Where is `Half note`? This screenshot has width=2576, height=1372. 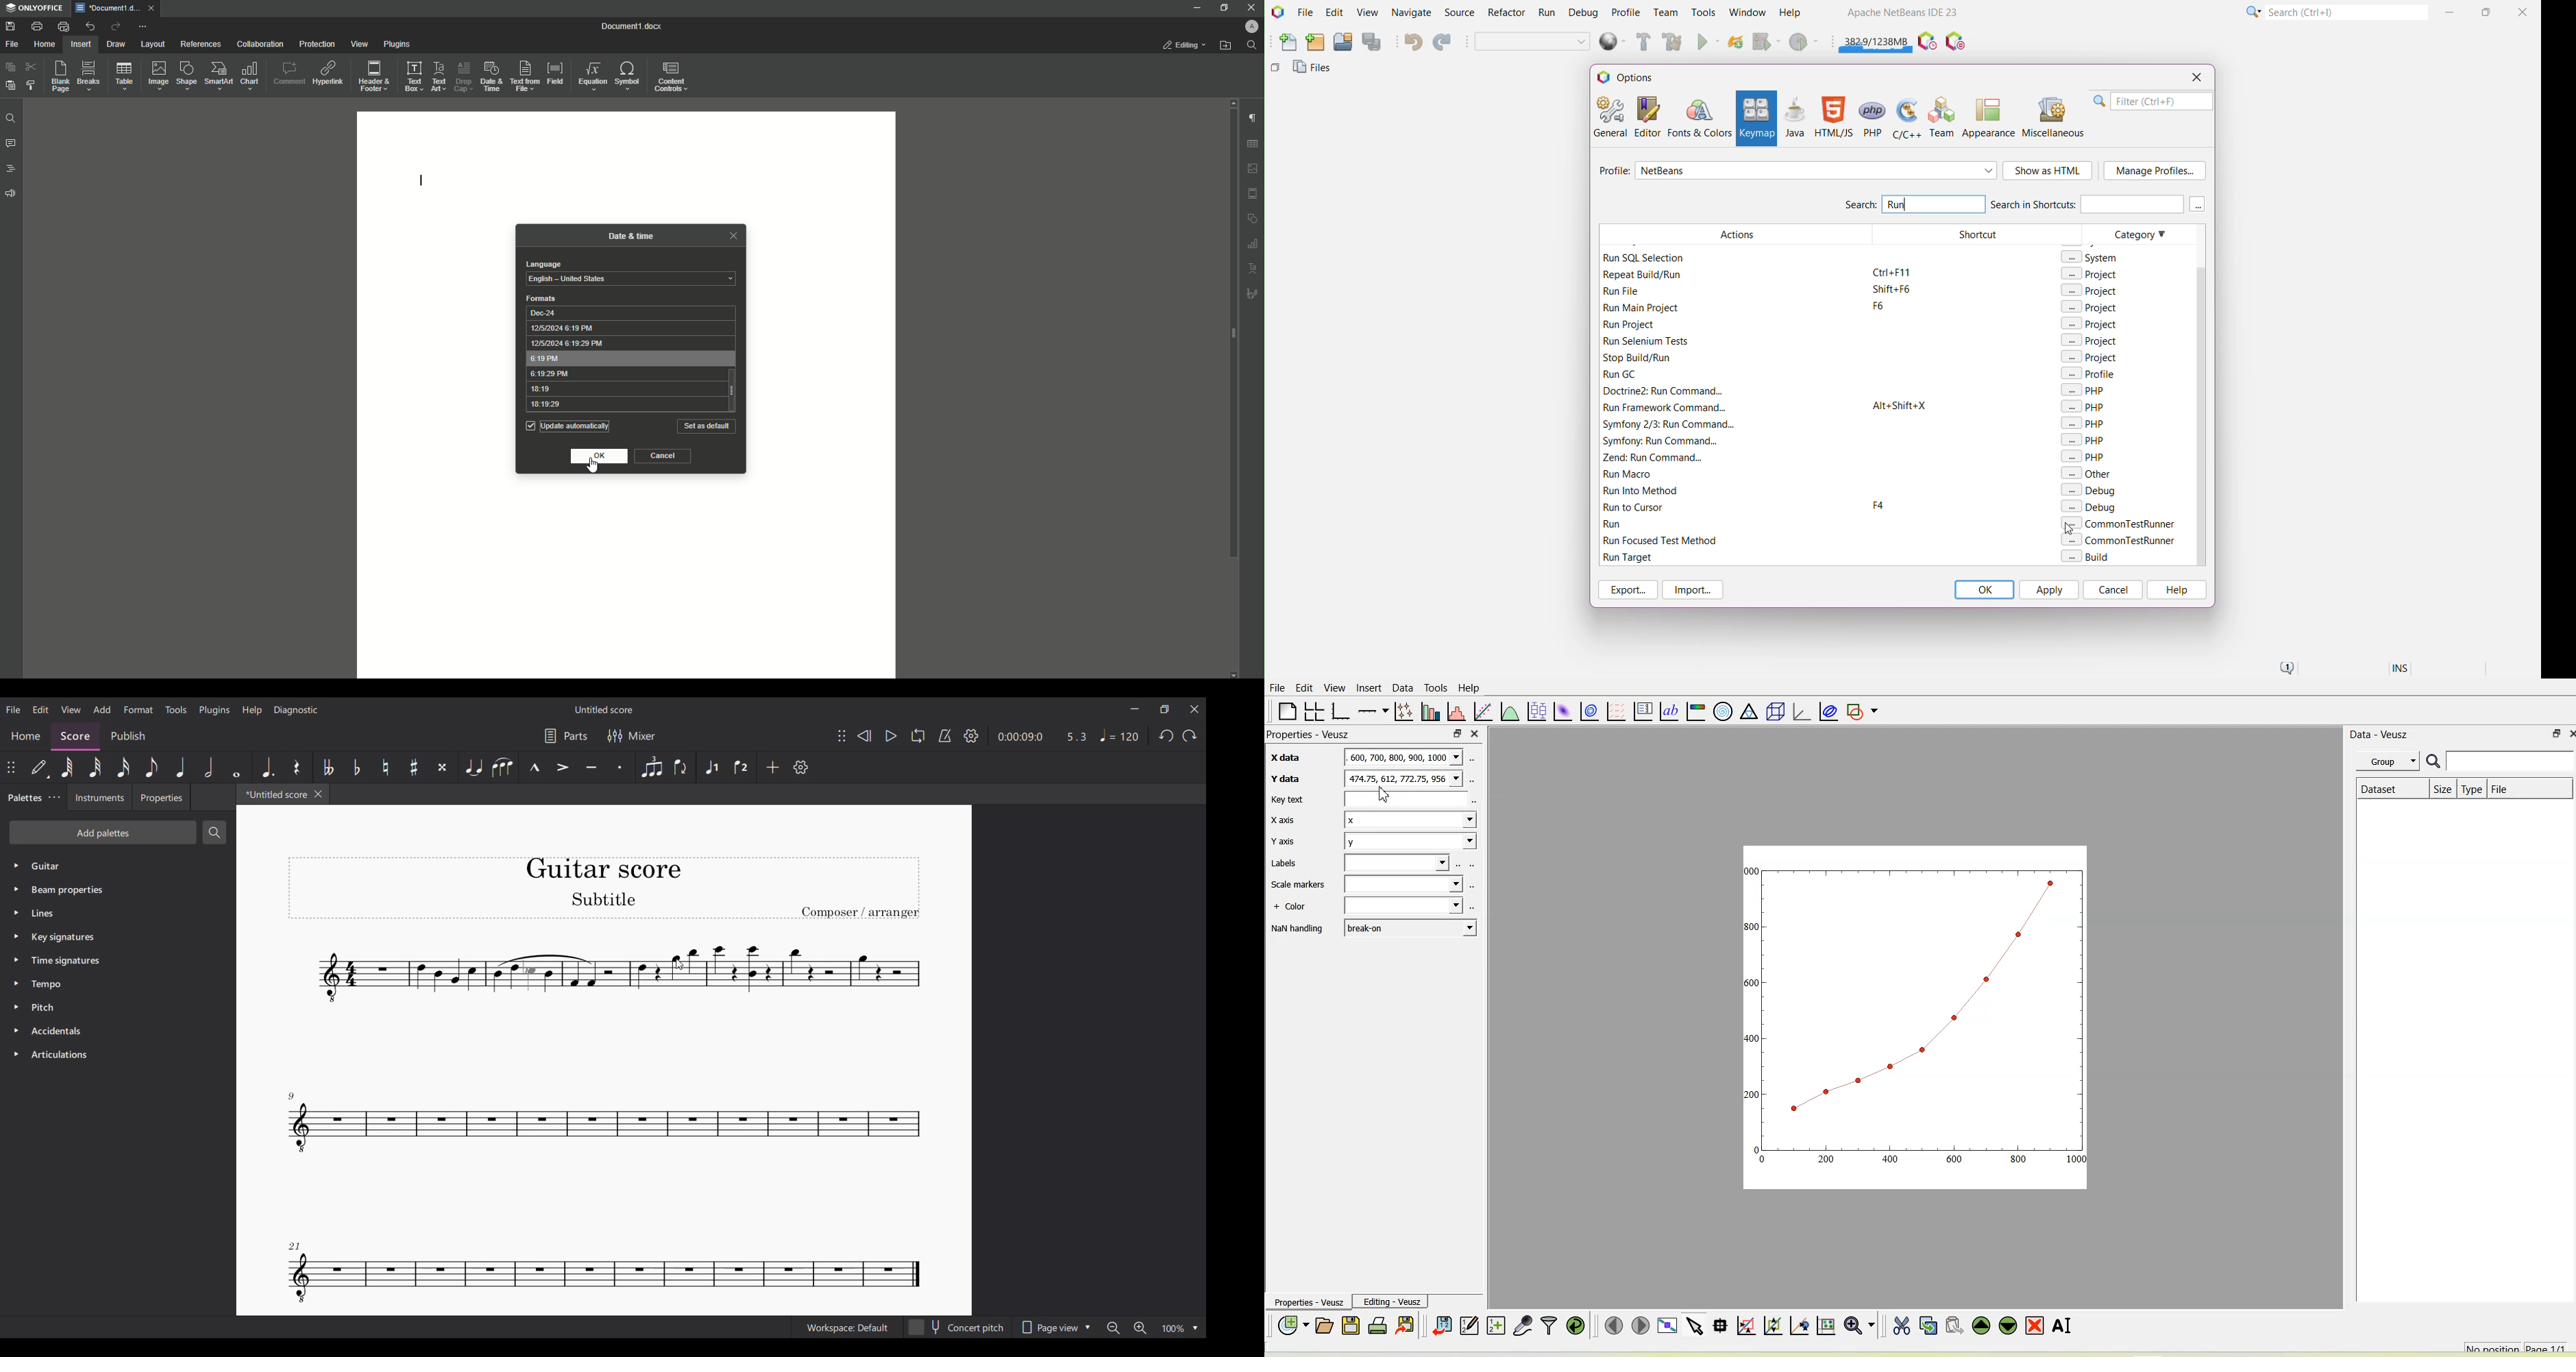 Half note is located at coordinates (209, 767).